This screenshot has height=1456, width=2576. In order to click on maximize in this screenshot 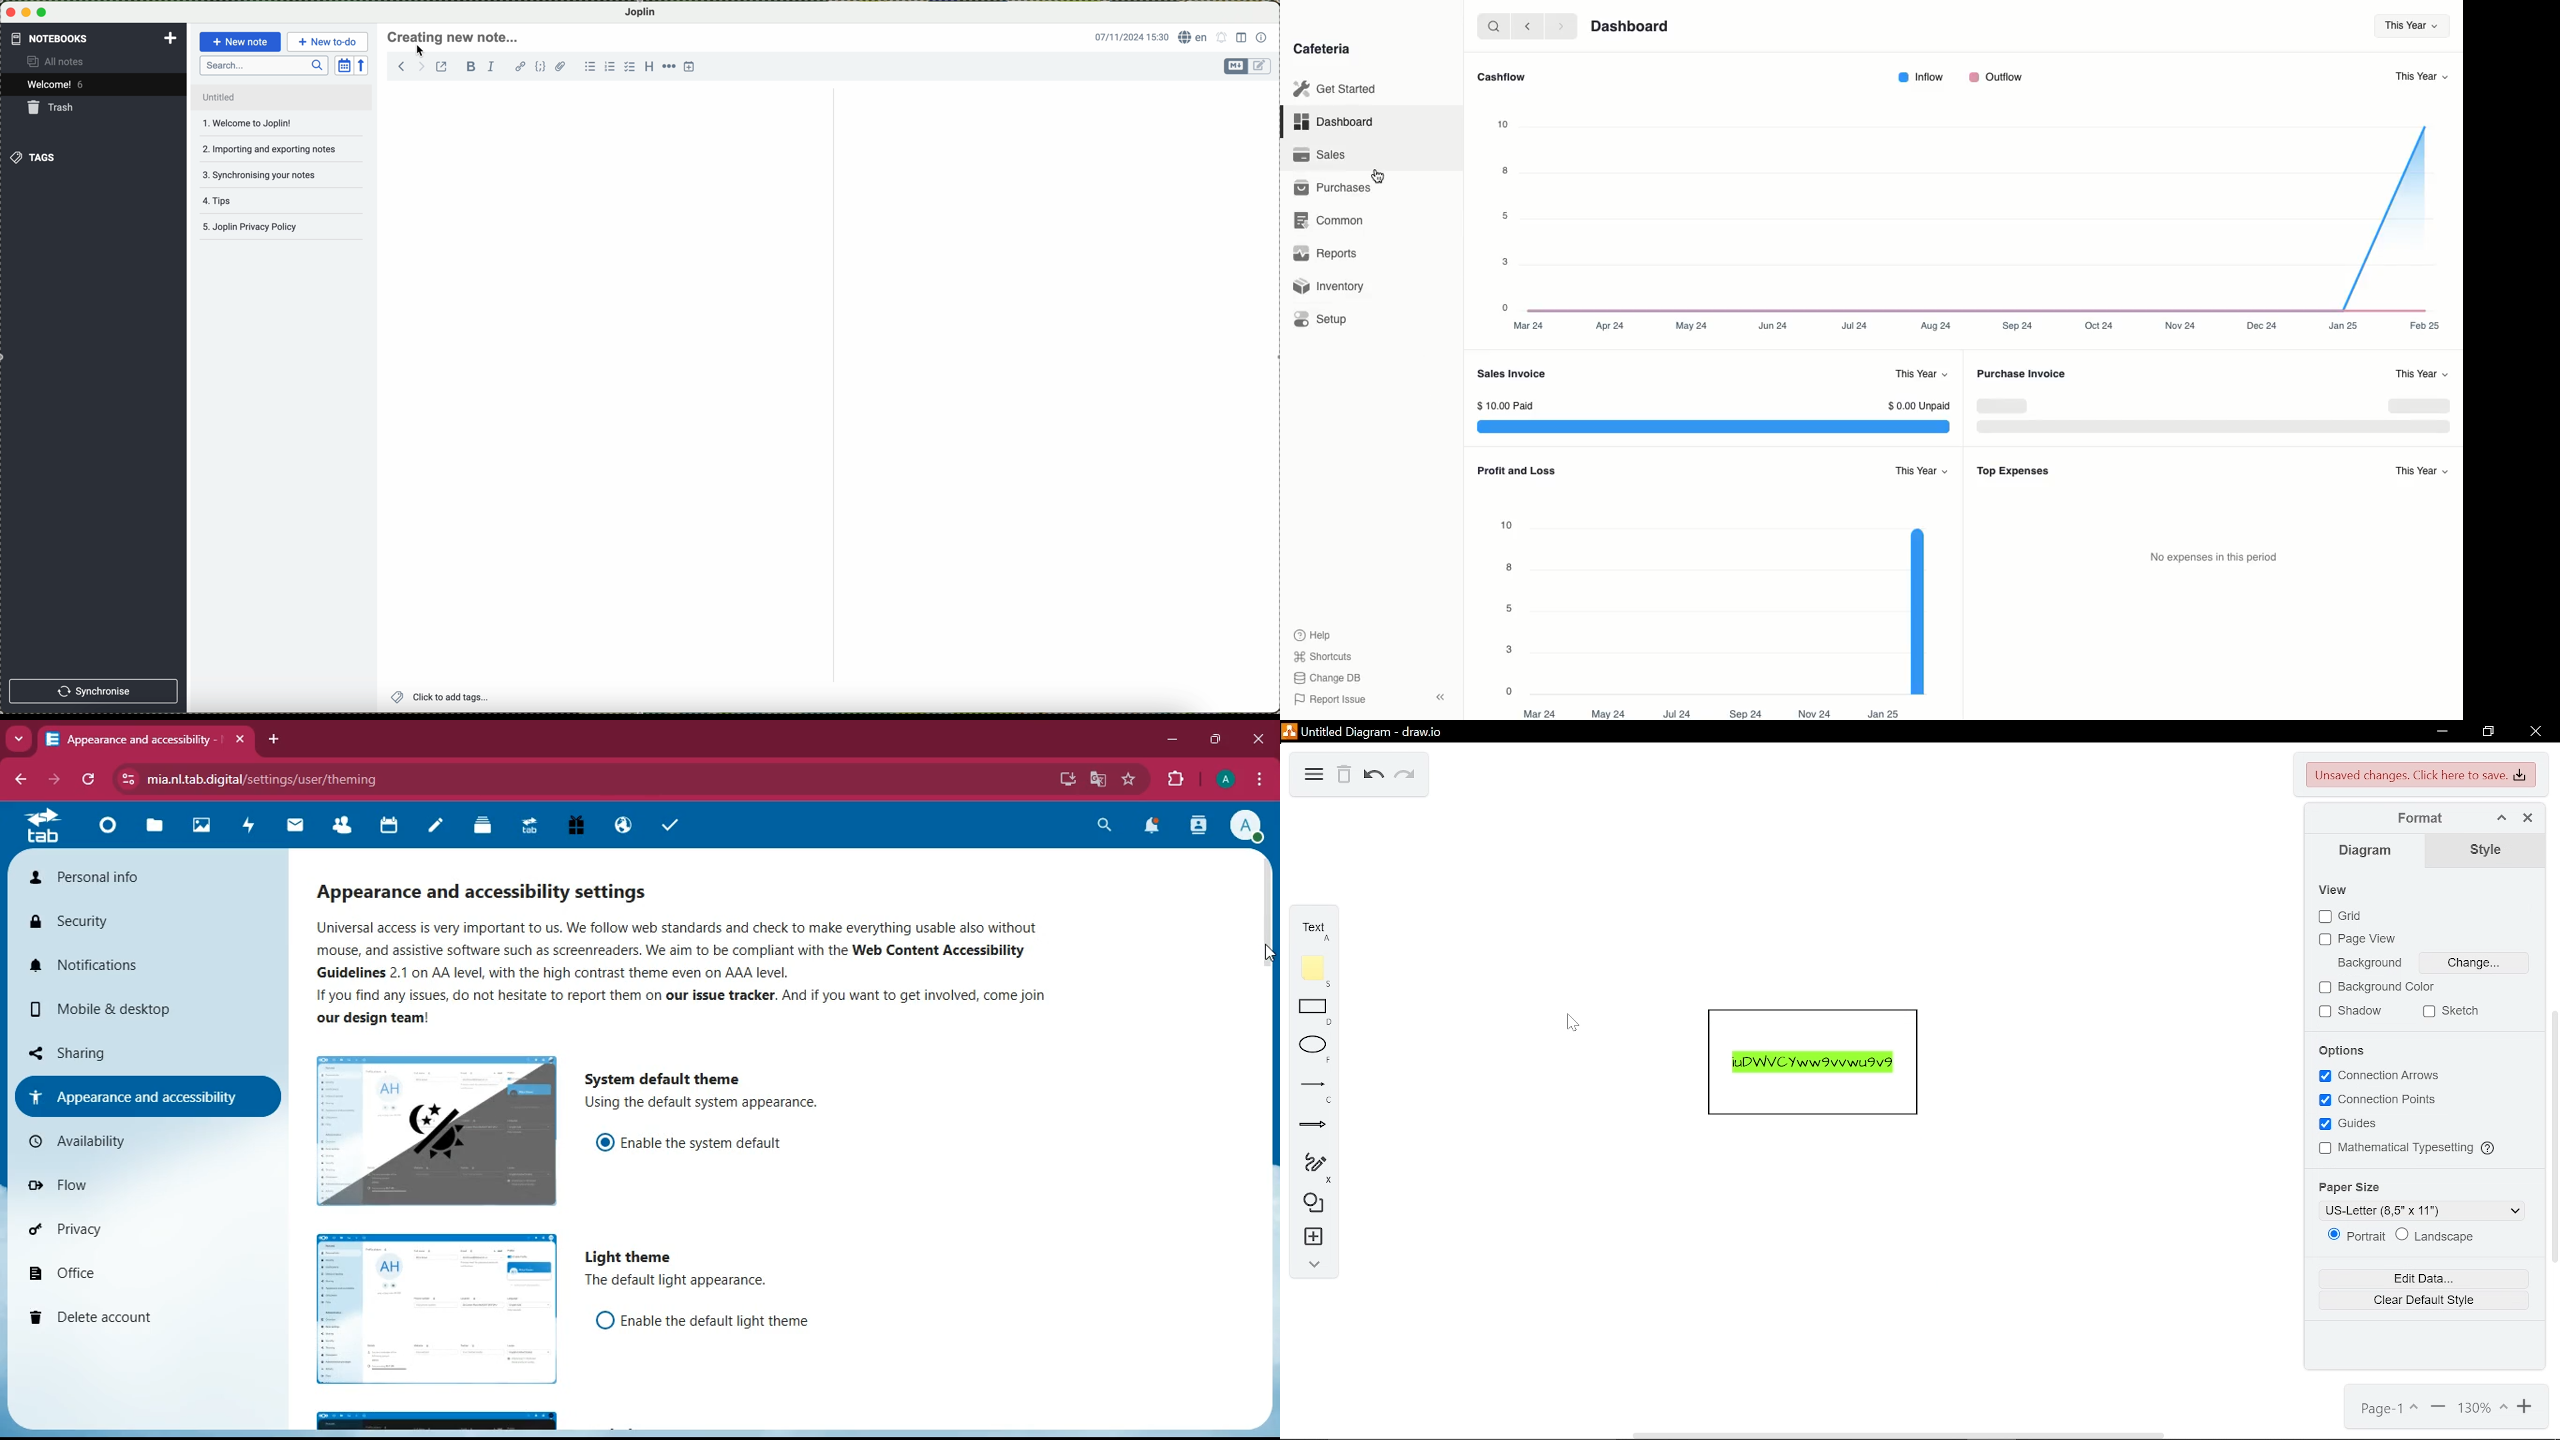, I will do `click(1215, 741)`.